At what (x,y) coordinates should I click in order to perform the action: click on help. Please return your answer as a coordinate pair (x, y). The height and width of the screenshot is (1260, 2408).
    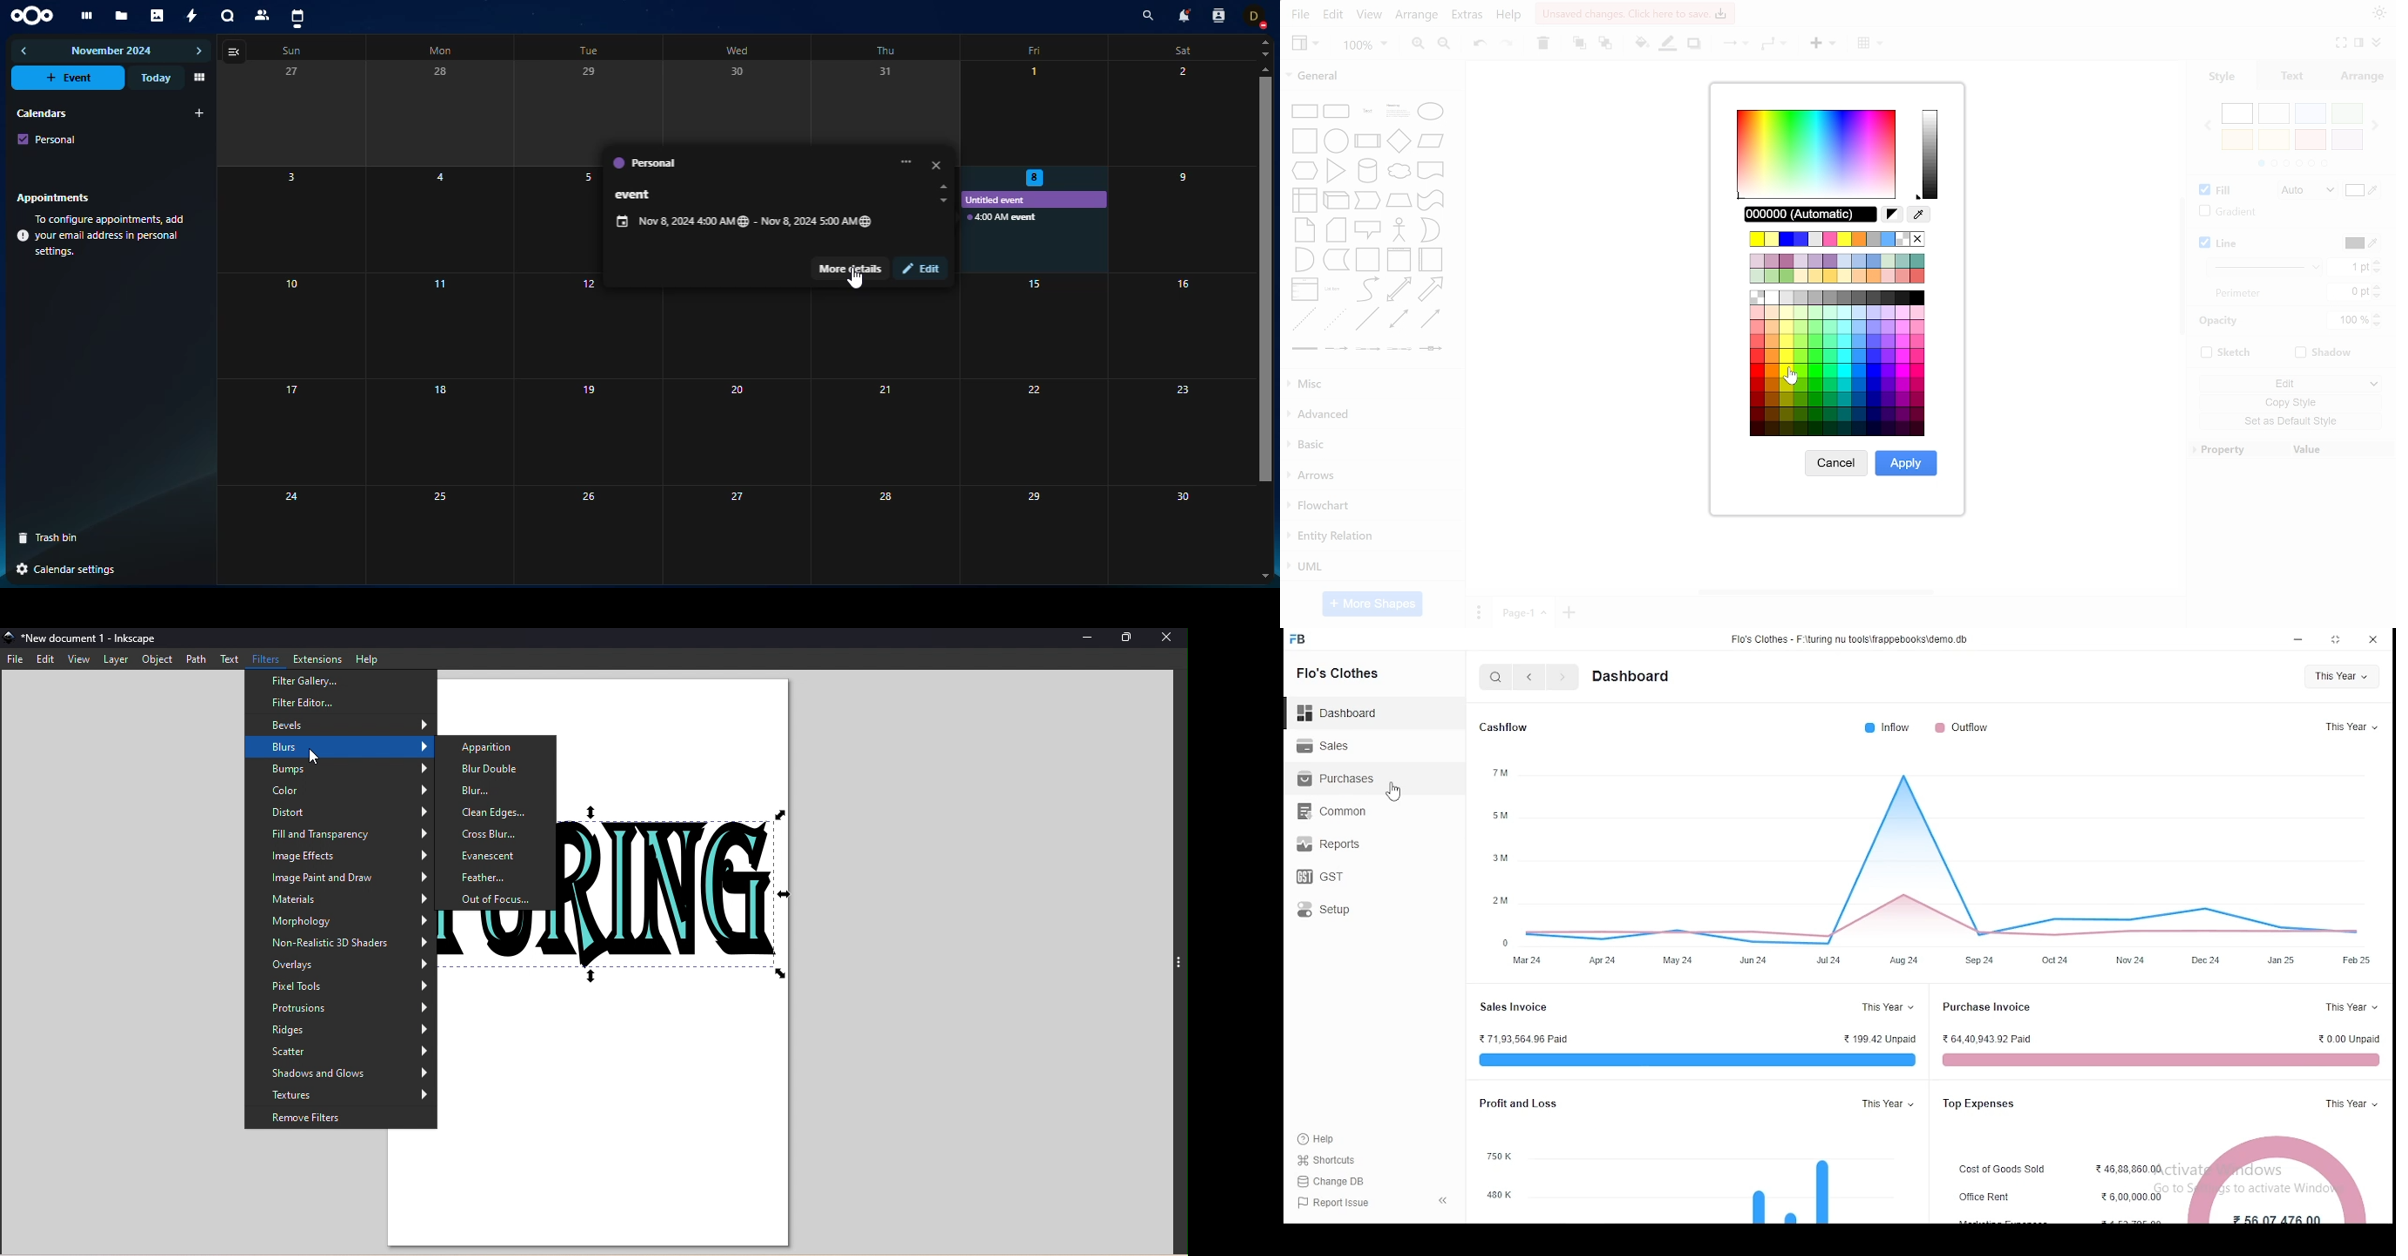
    Looking at the image, I should click on (1320, 1137).